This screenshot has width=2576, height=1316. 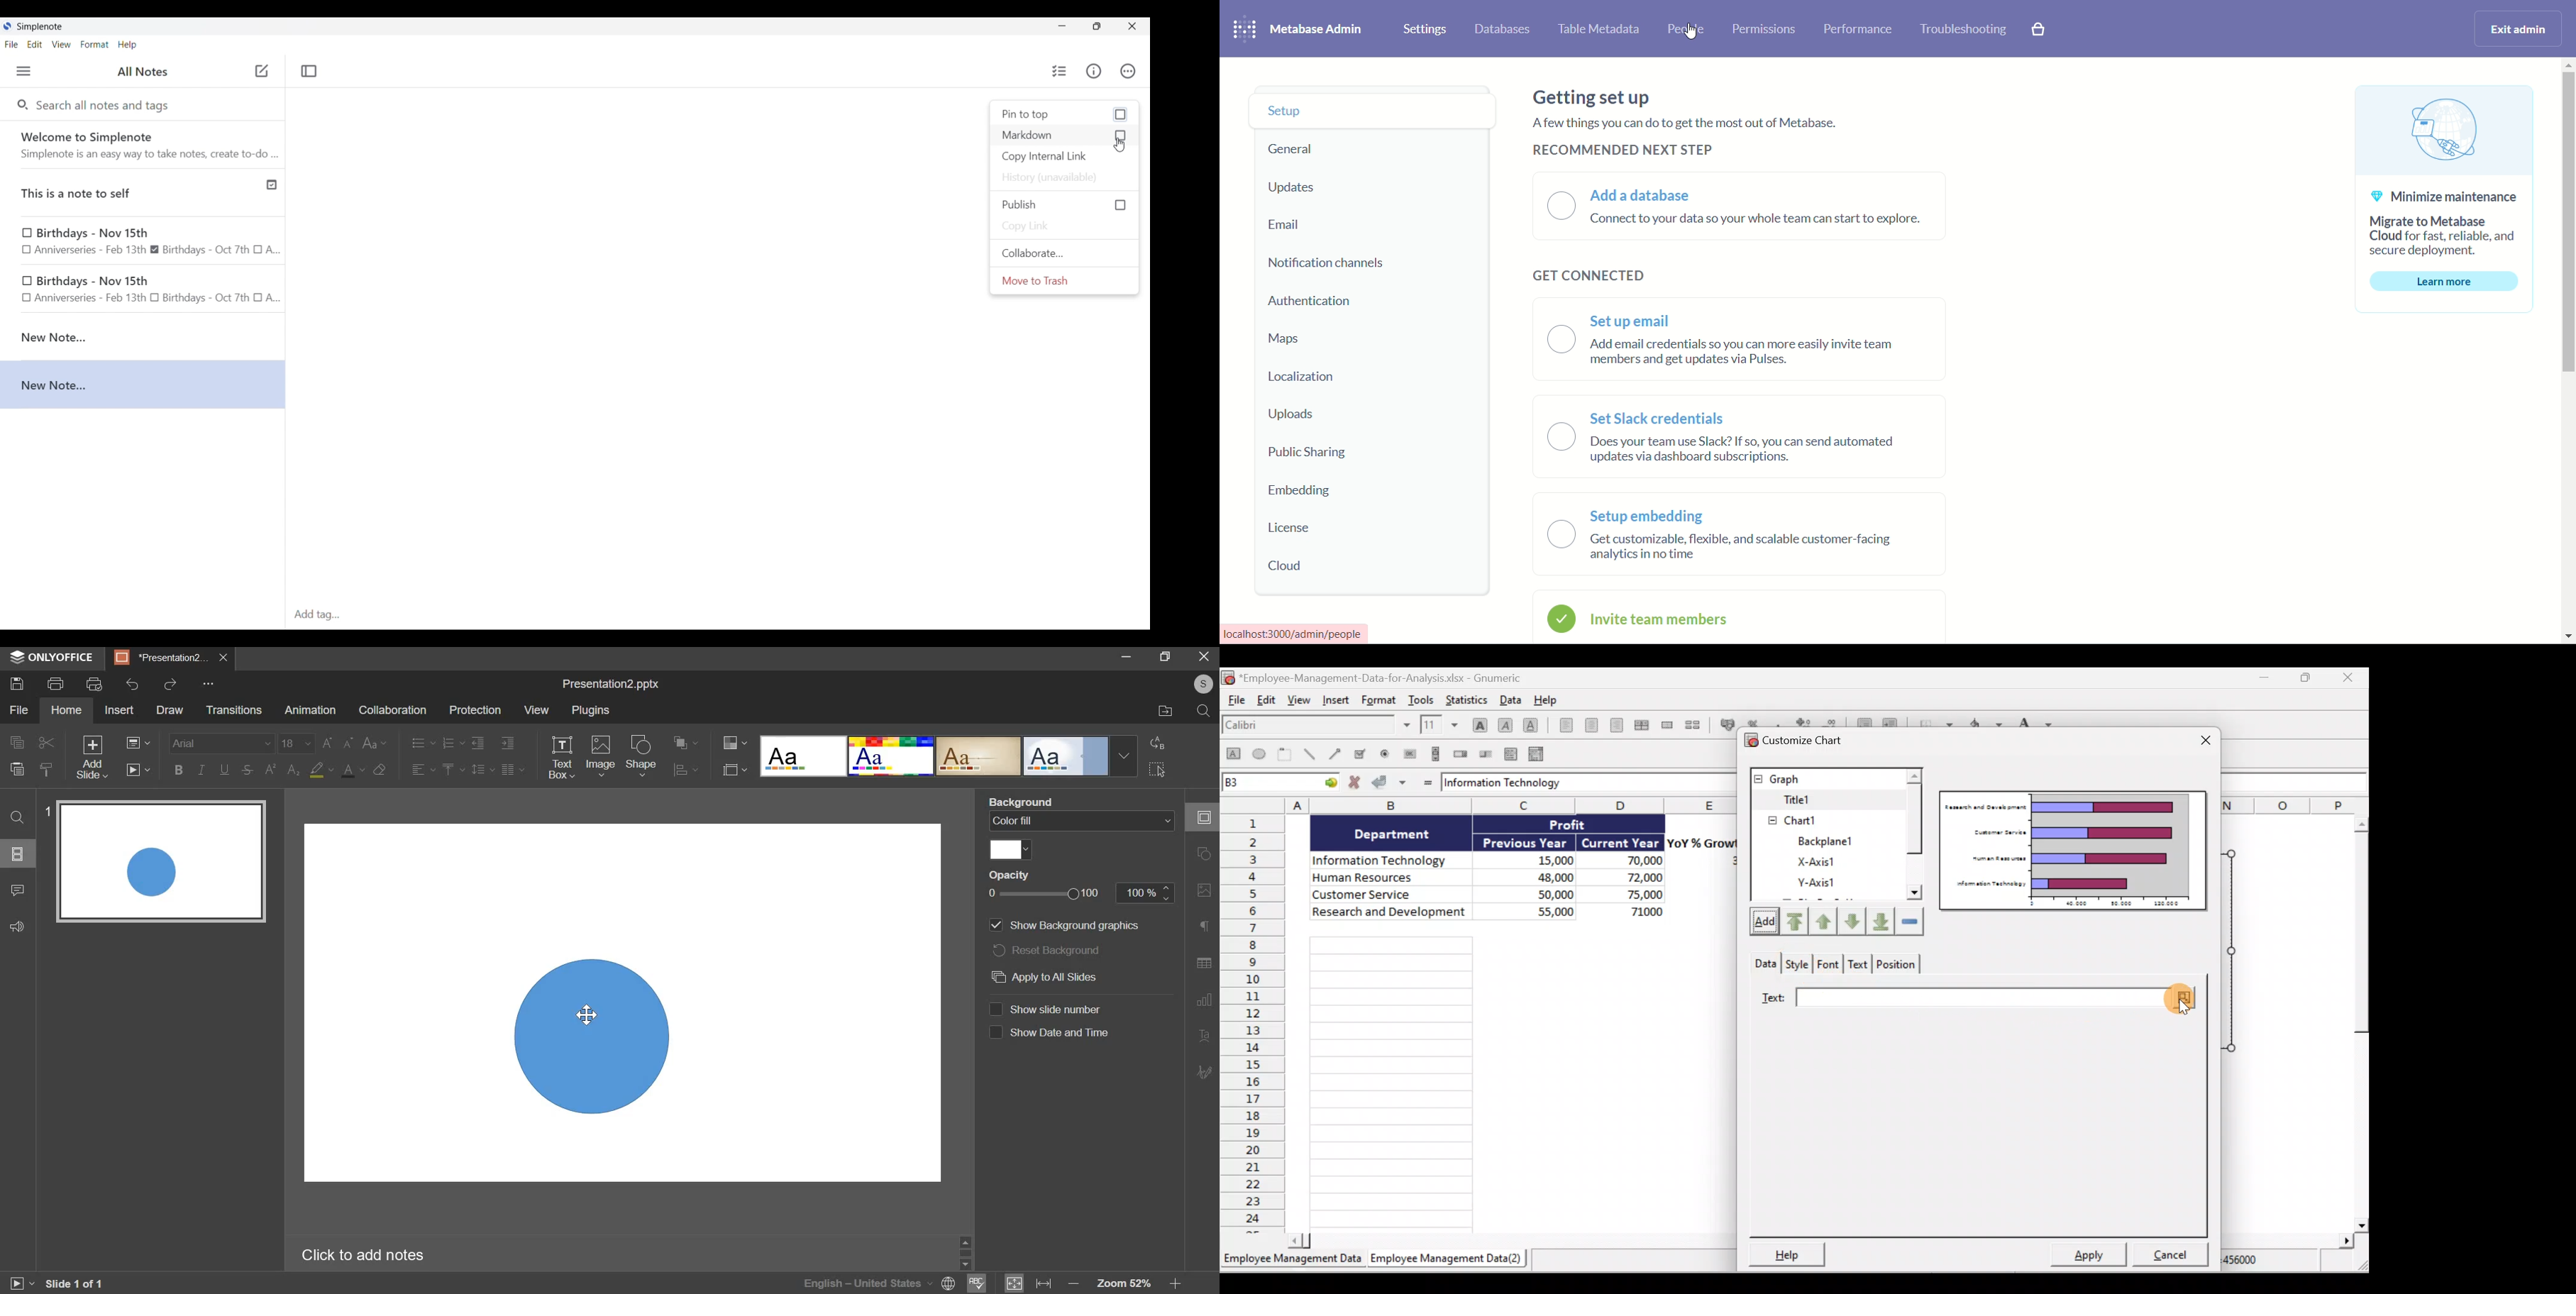 What do you see at coordinates (311, 710) in the screenshot?
I see `animation` at bounding box center [311, 710].